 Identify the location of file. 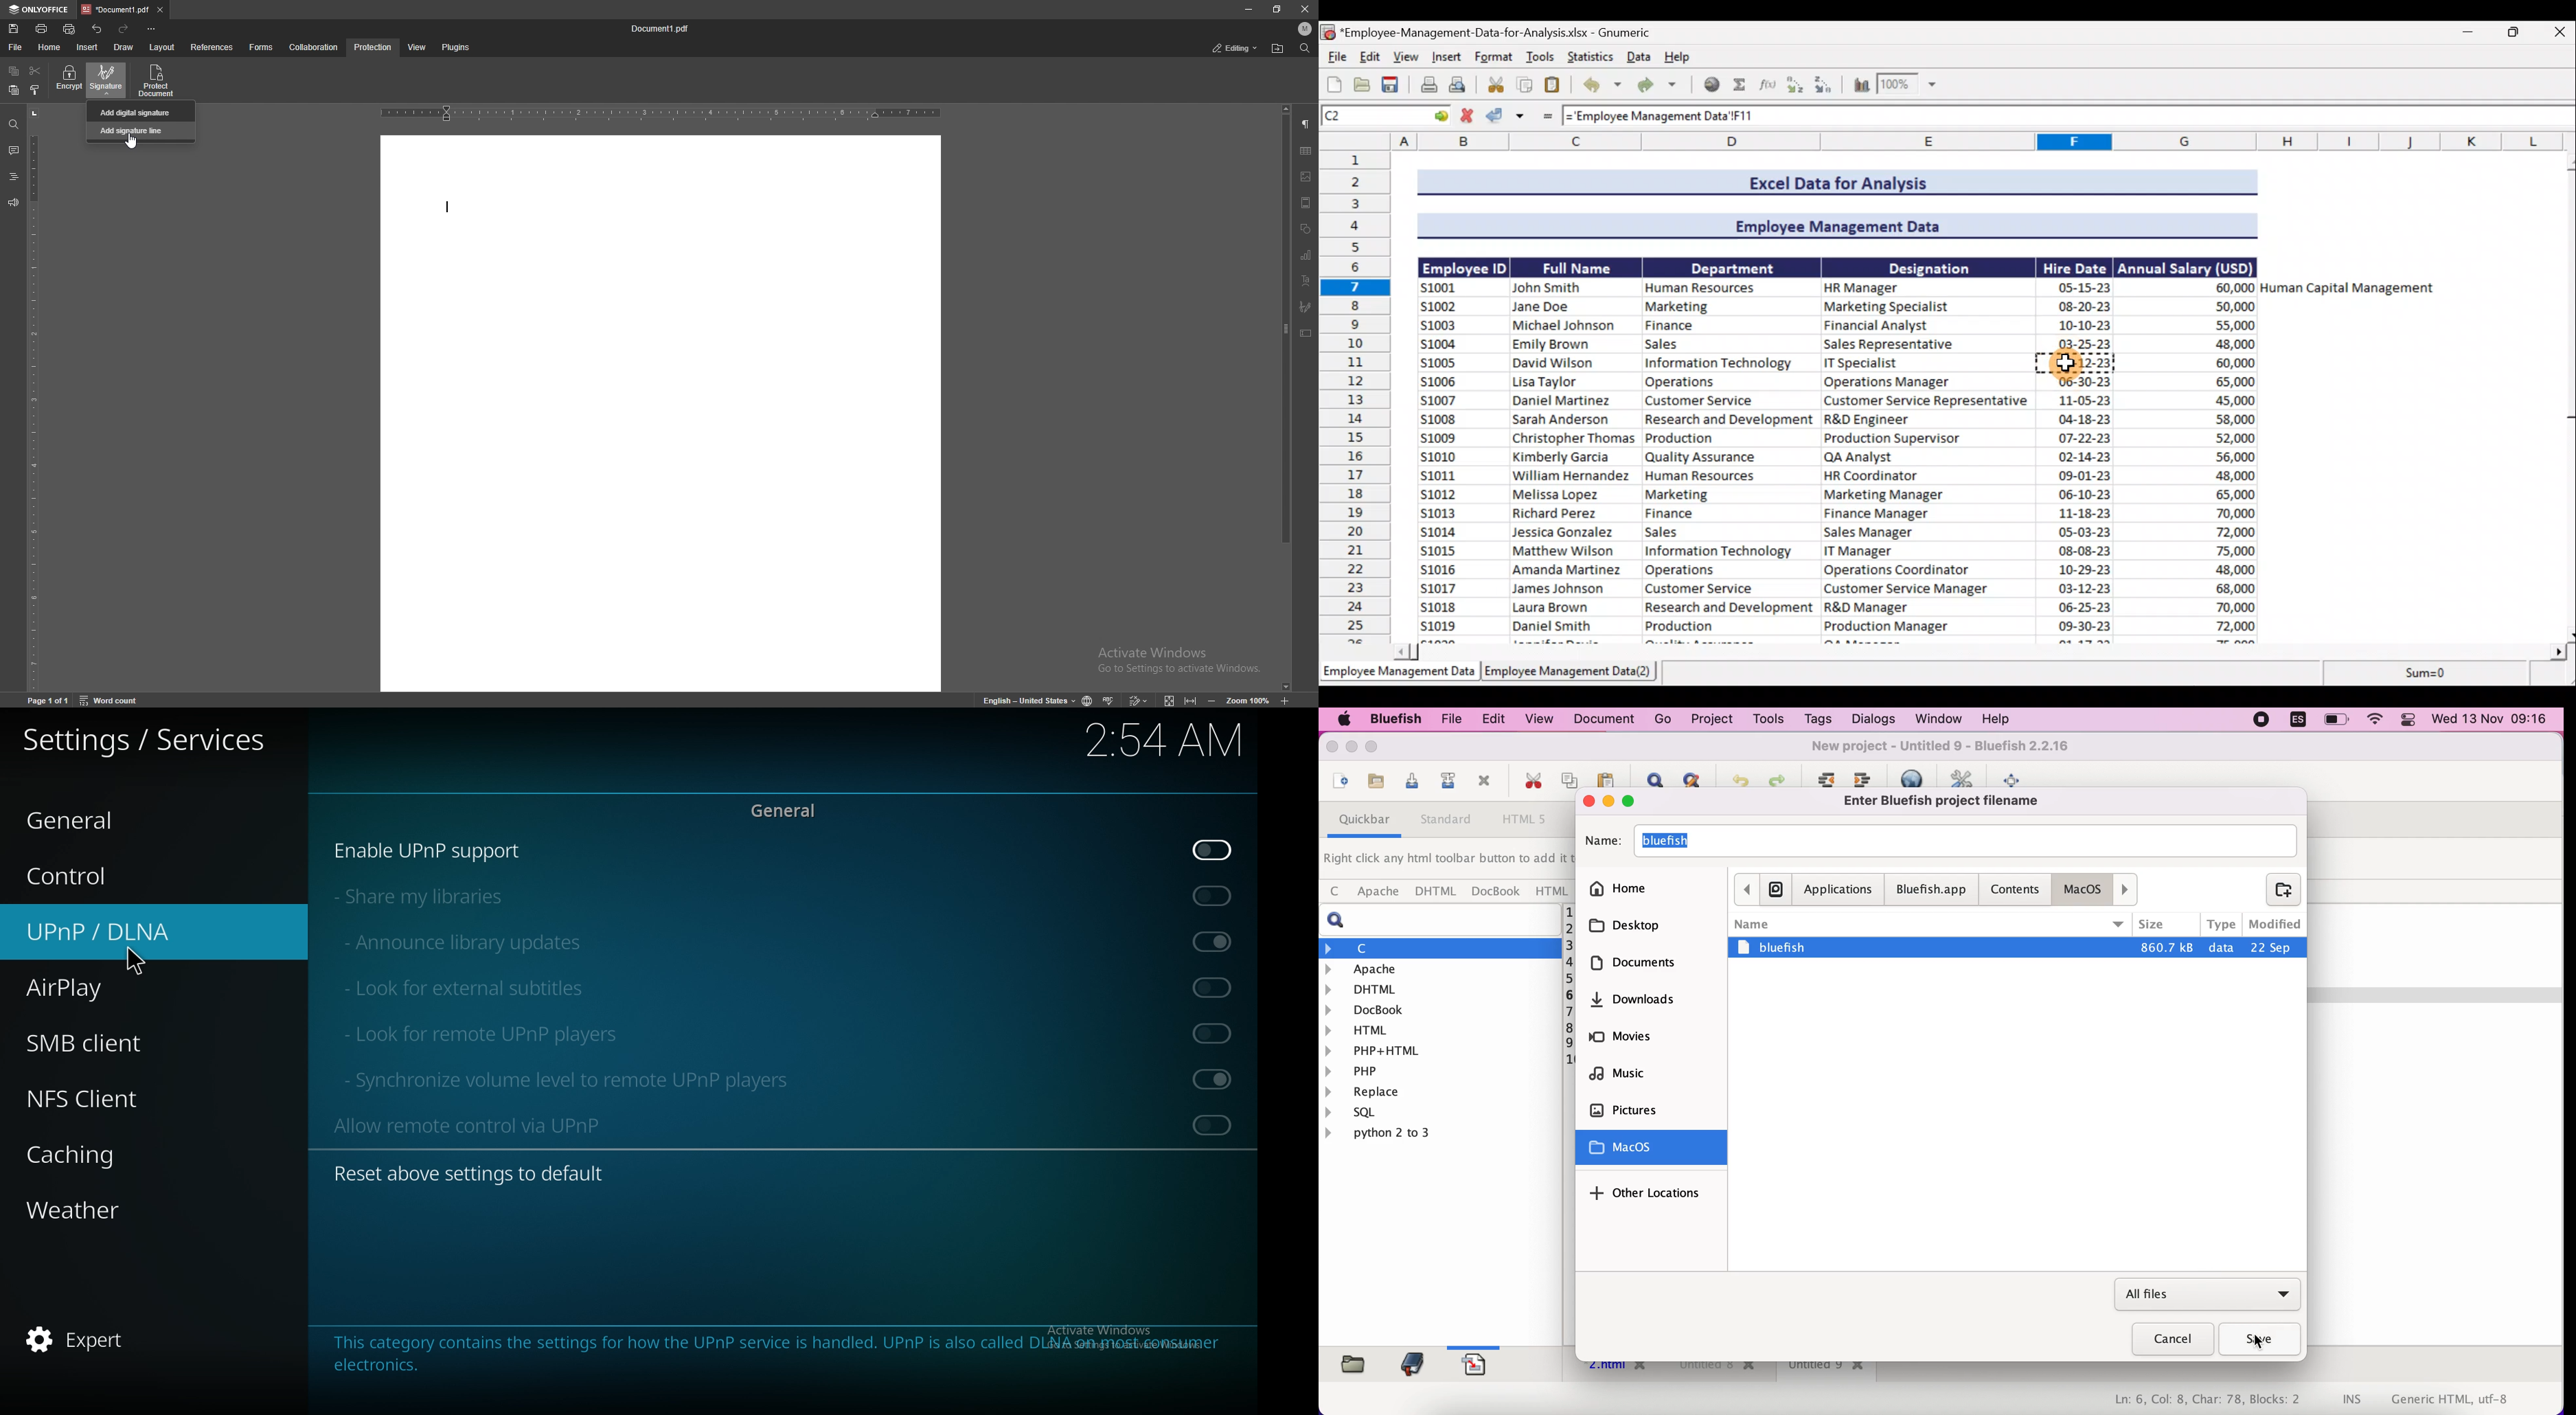
(16, 47).